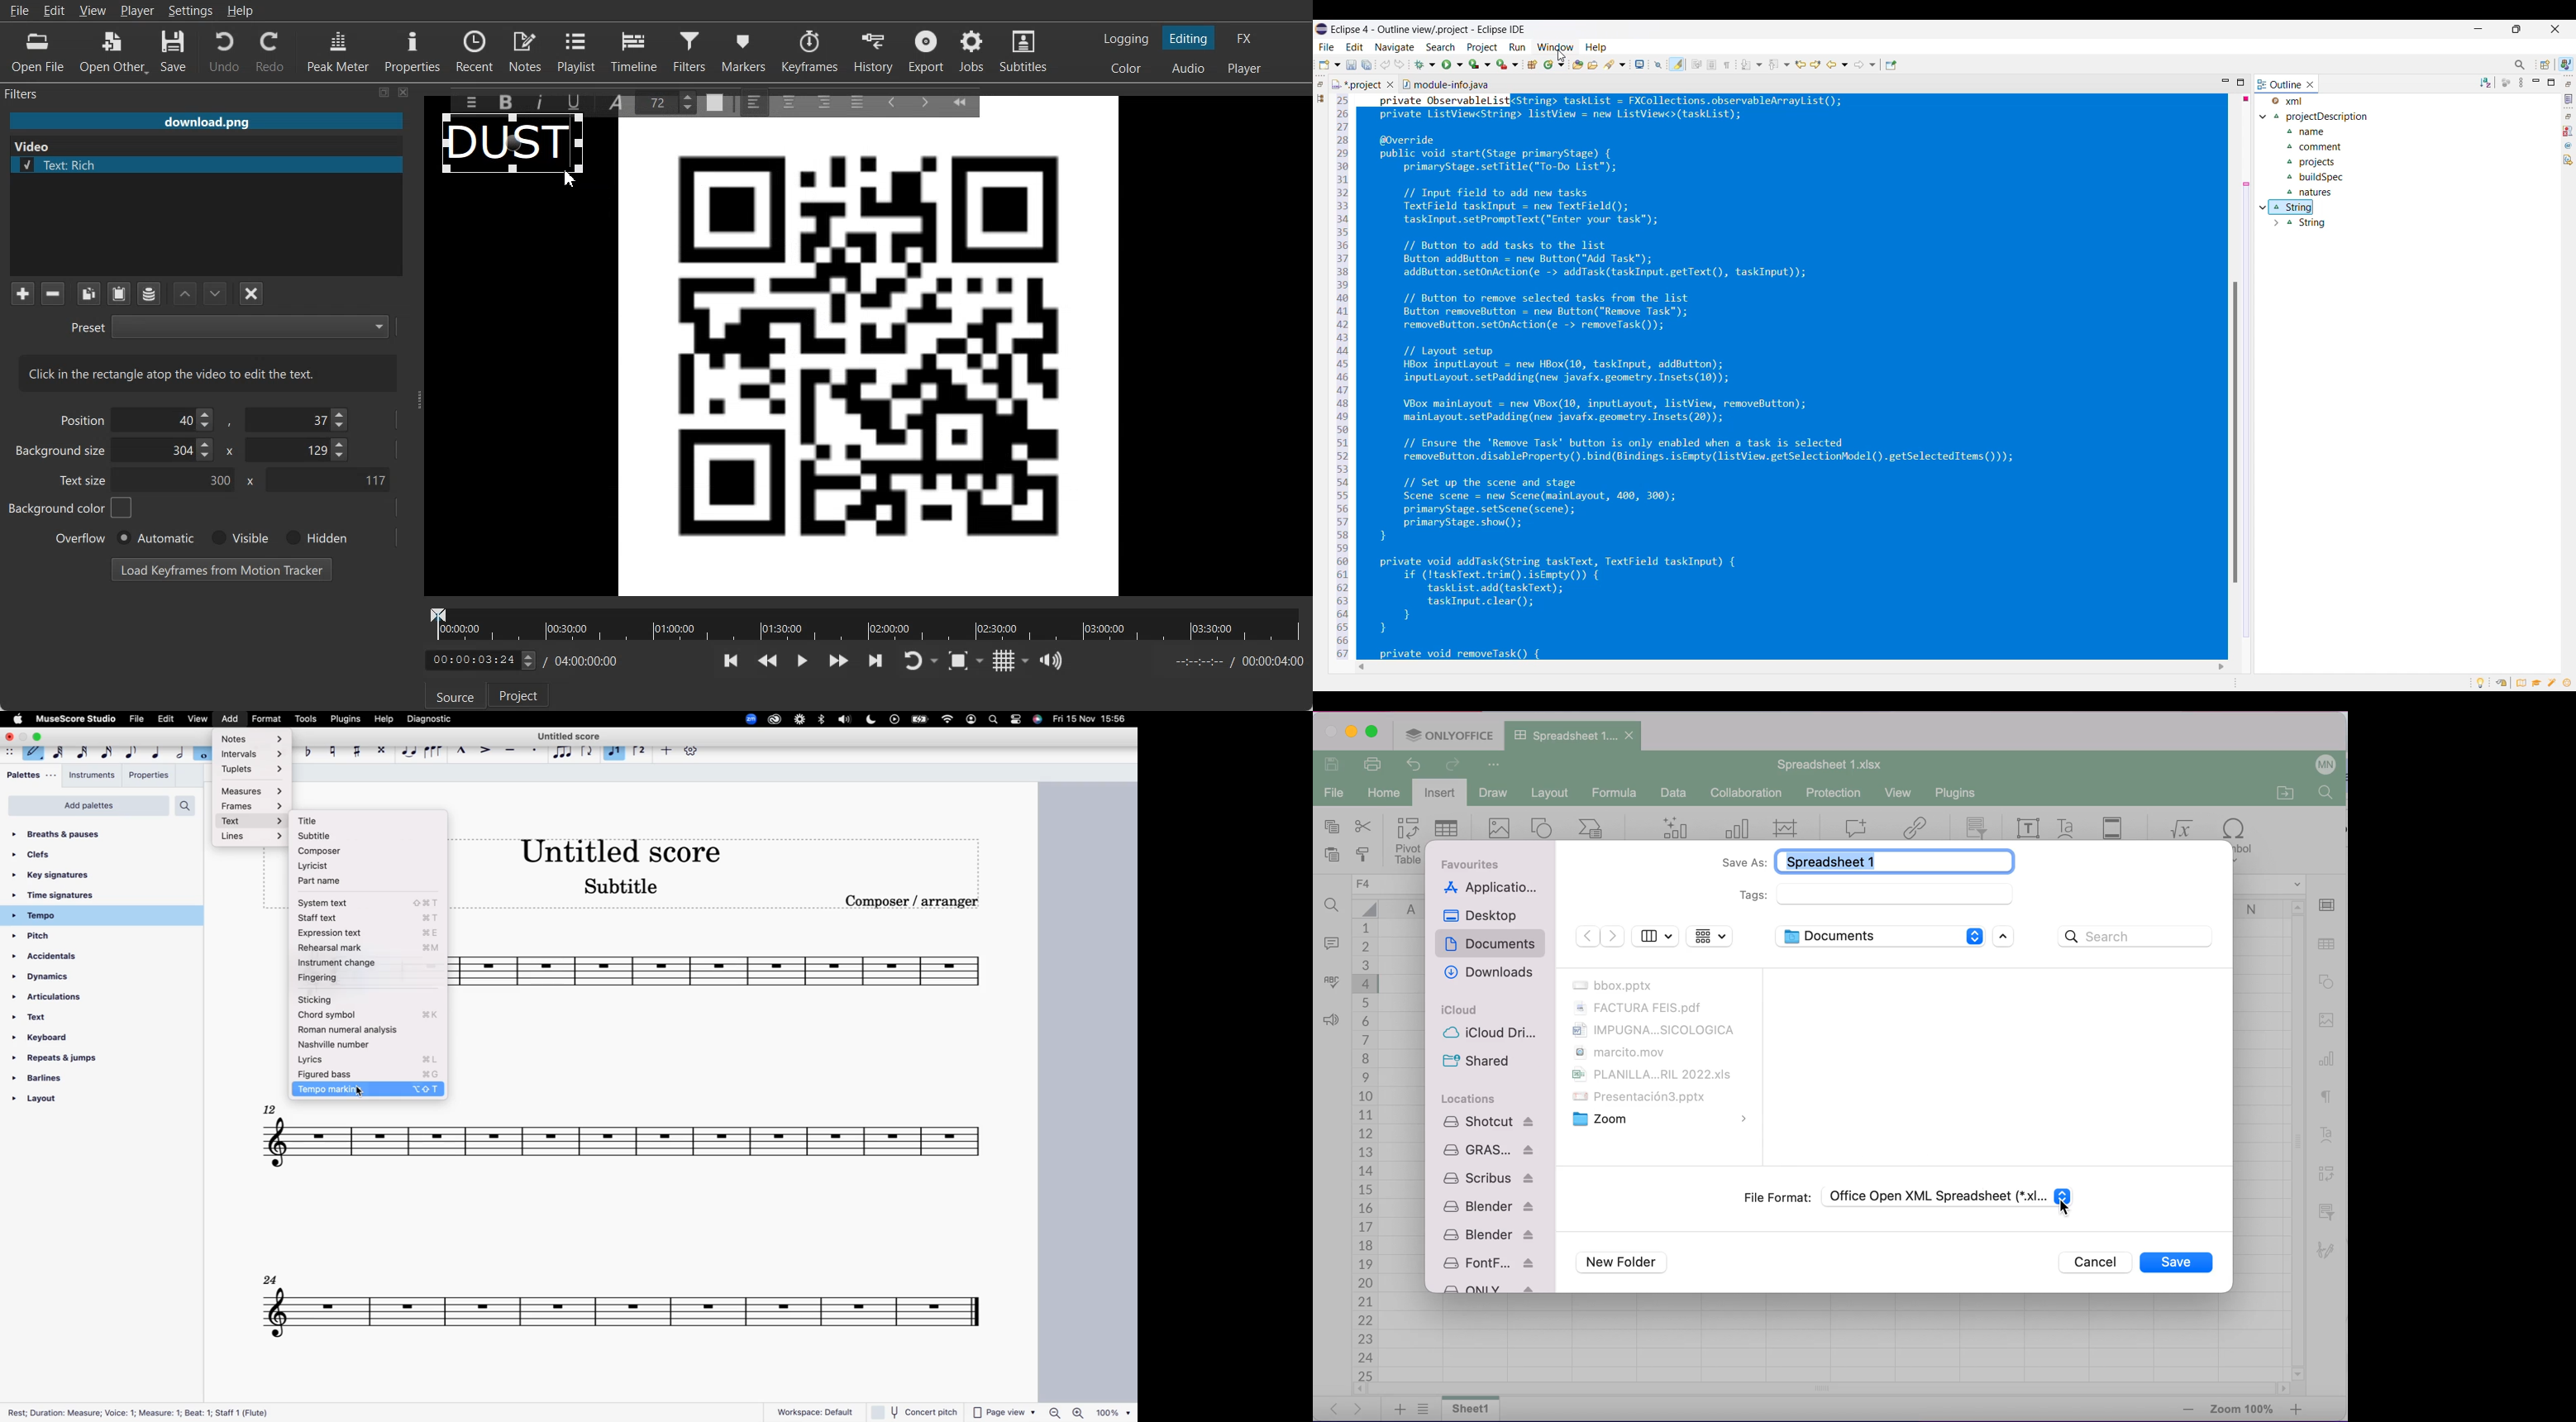 The height and width of the screenshot is (1428, 2576). What do you see at coordinates (1051, 661) in the screenshot?
I see `Show the volume control` at bounding box center [1051, 661].